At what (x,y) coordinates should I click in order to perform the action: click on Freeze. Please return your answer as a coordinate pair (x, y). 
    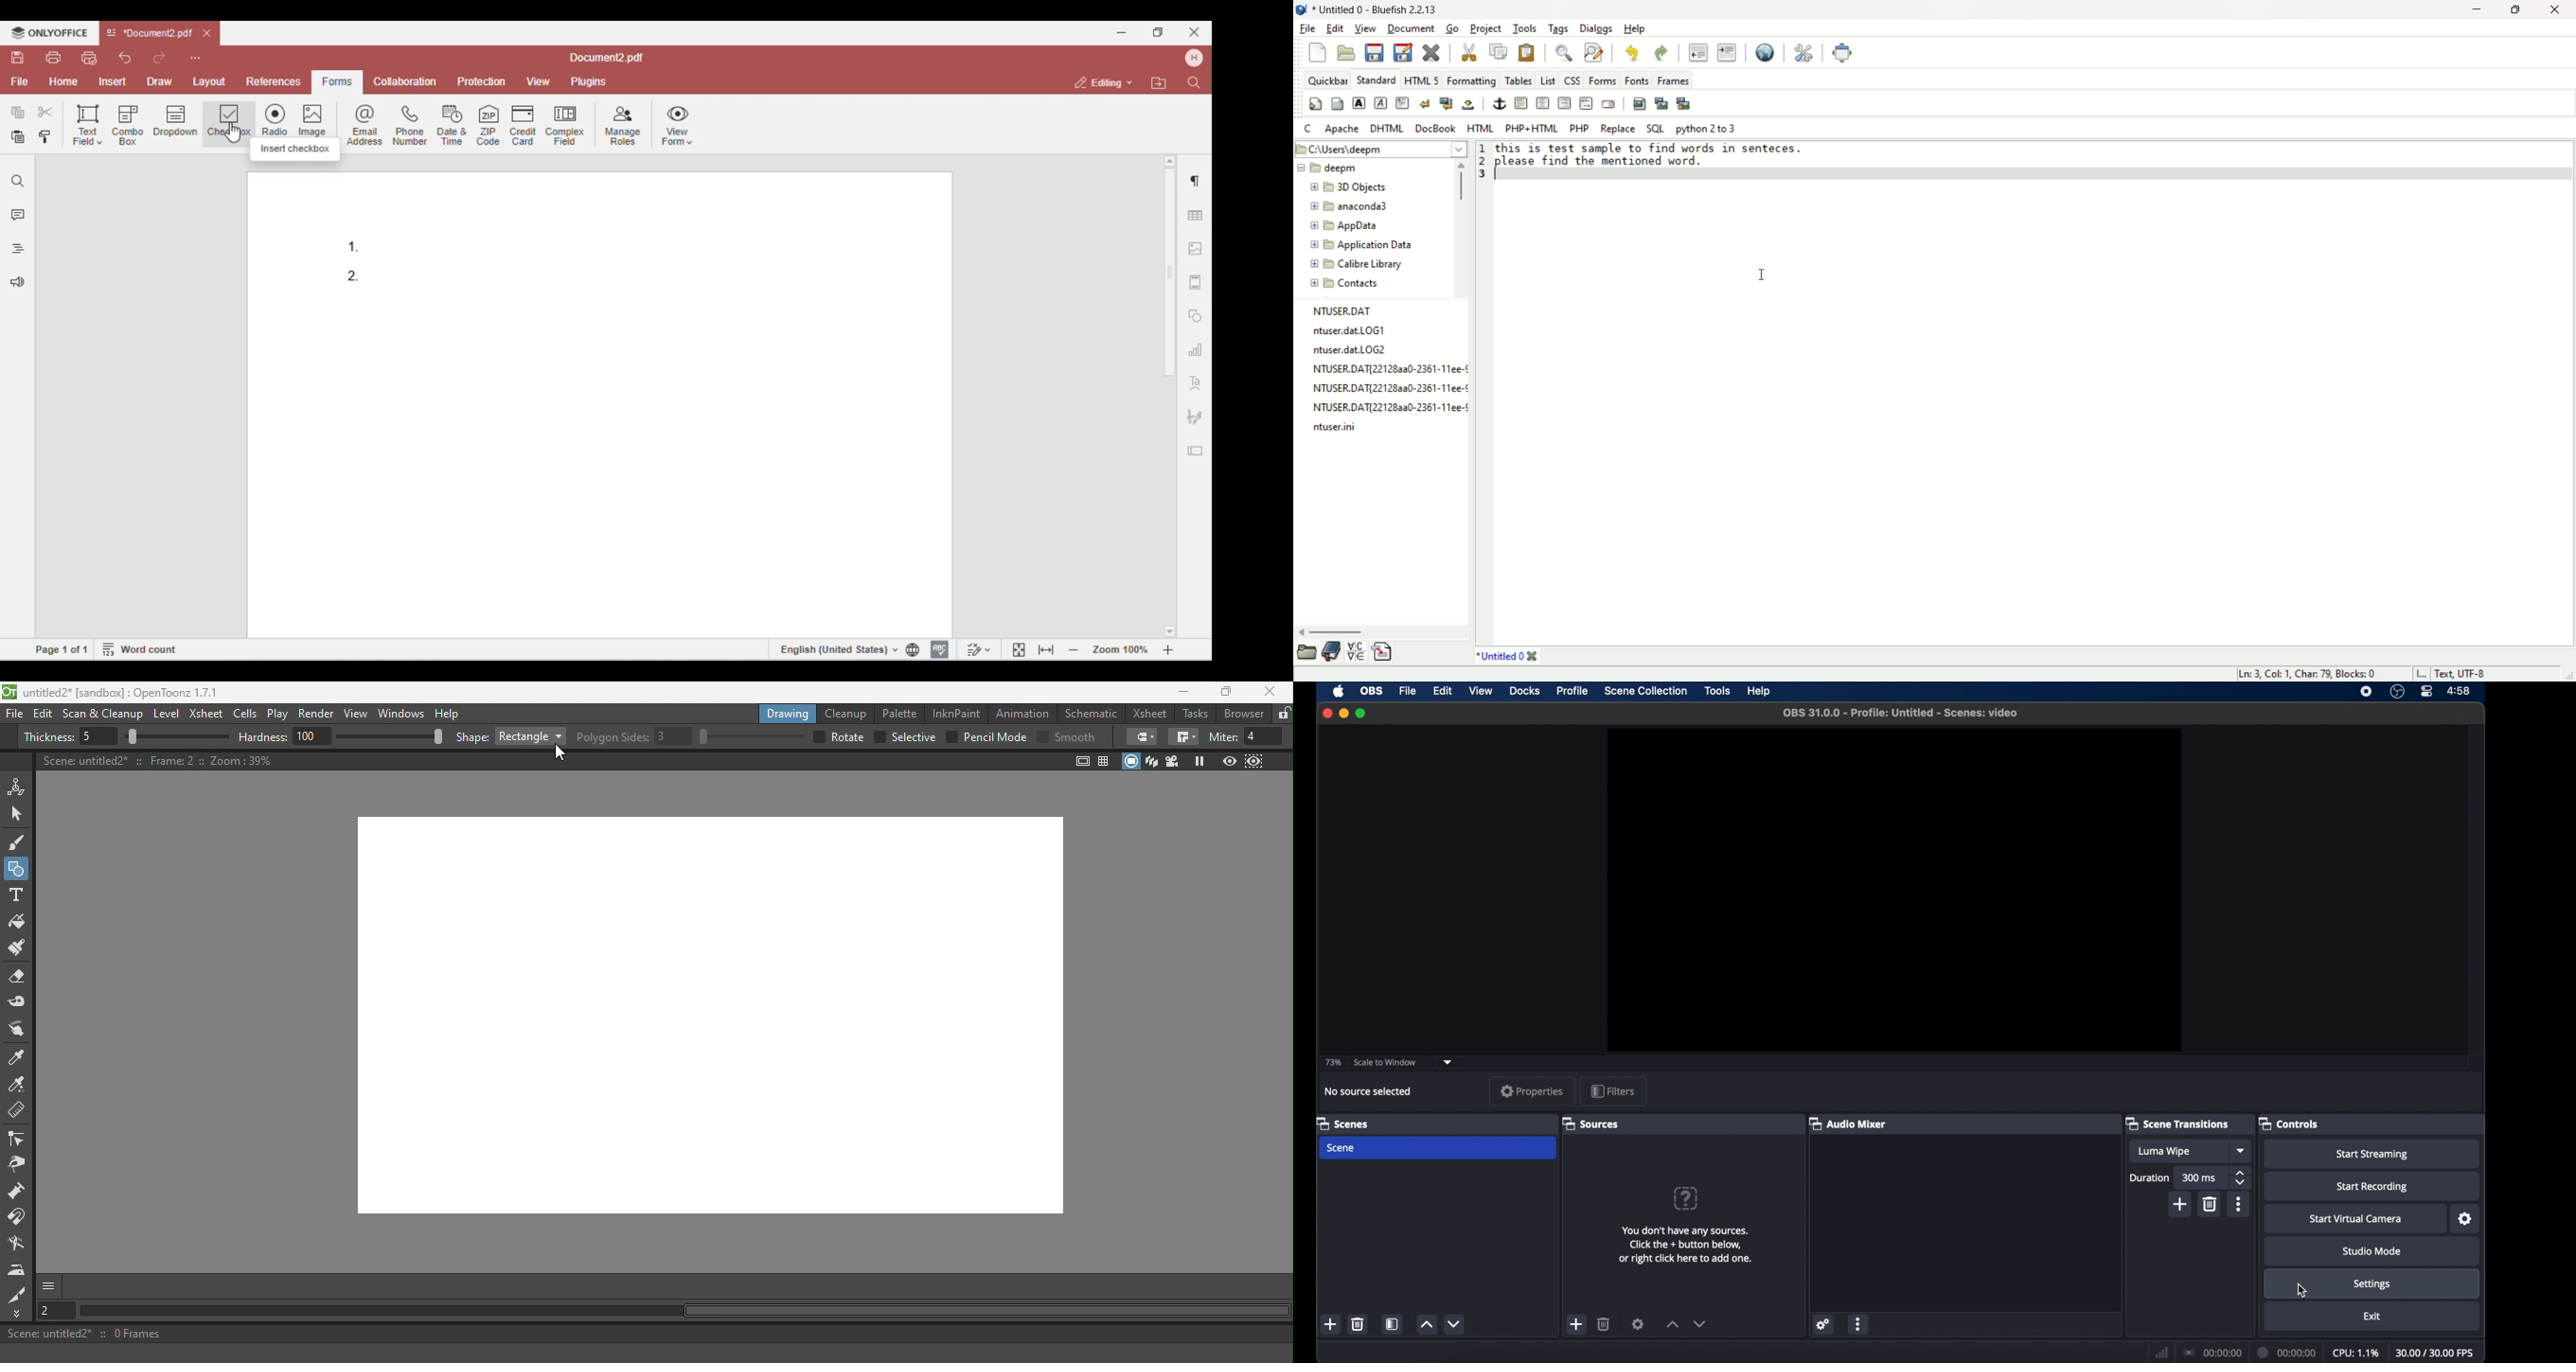
    Looking at the image, I should click on (1199, 760).